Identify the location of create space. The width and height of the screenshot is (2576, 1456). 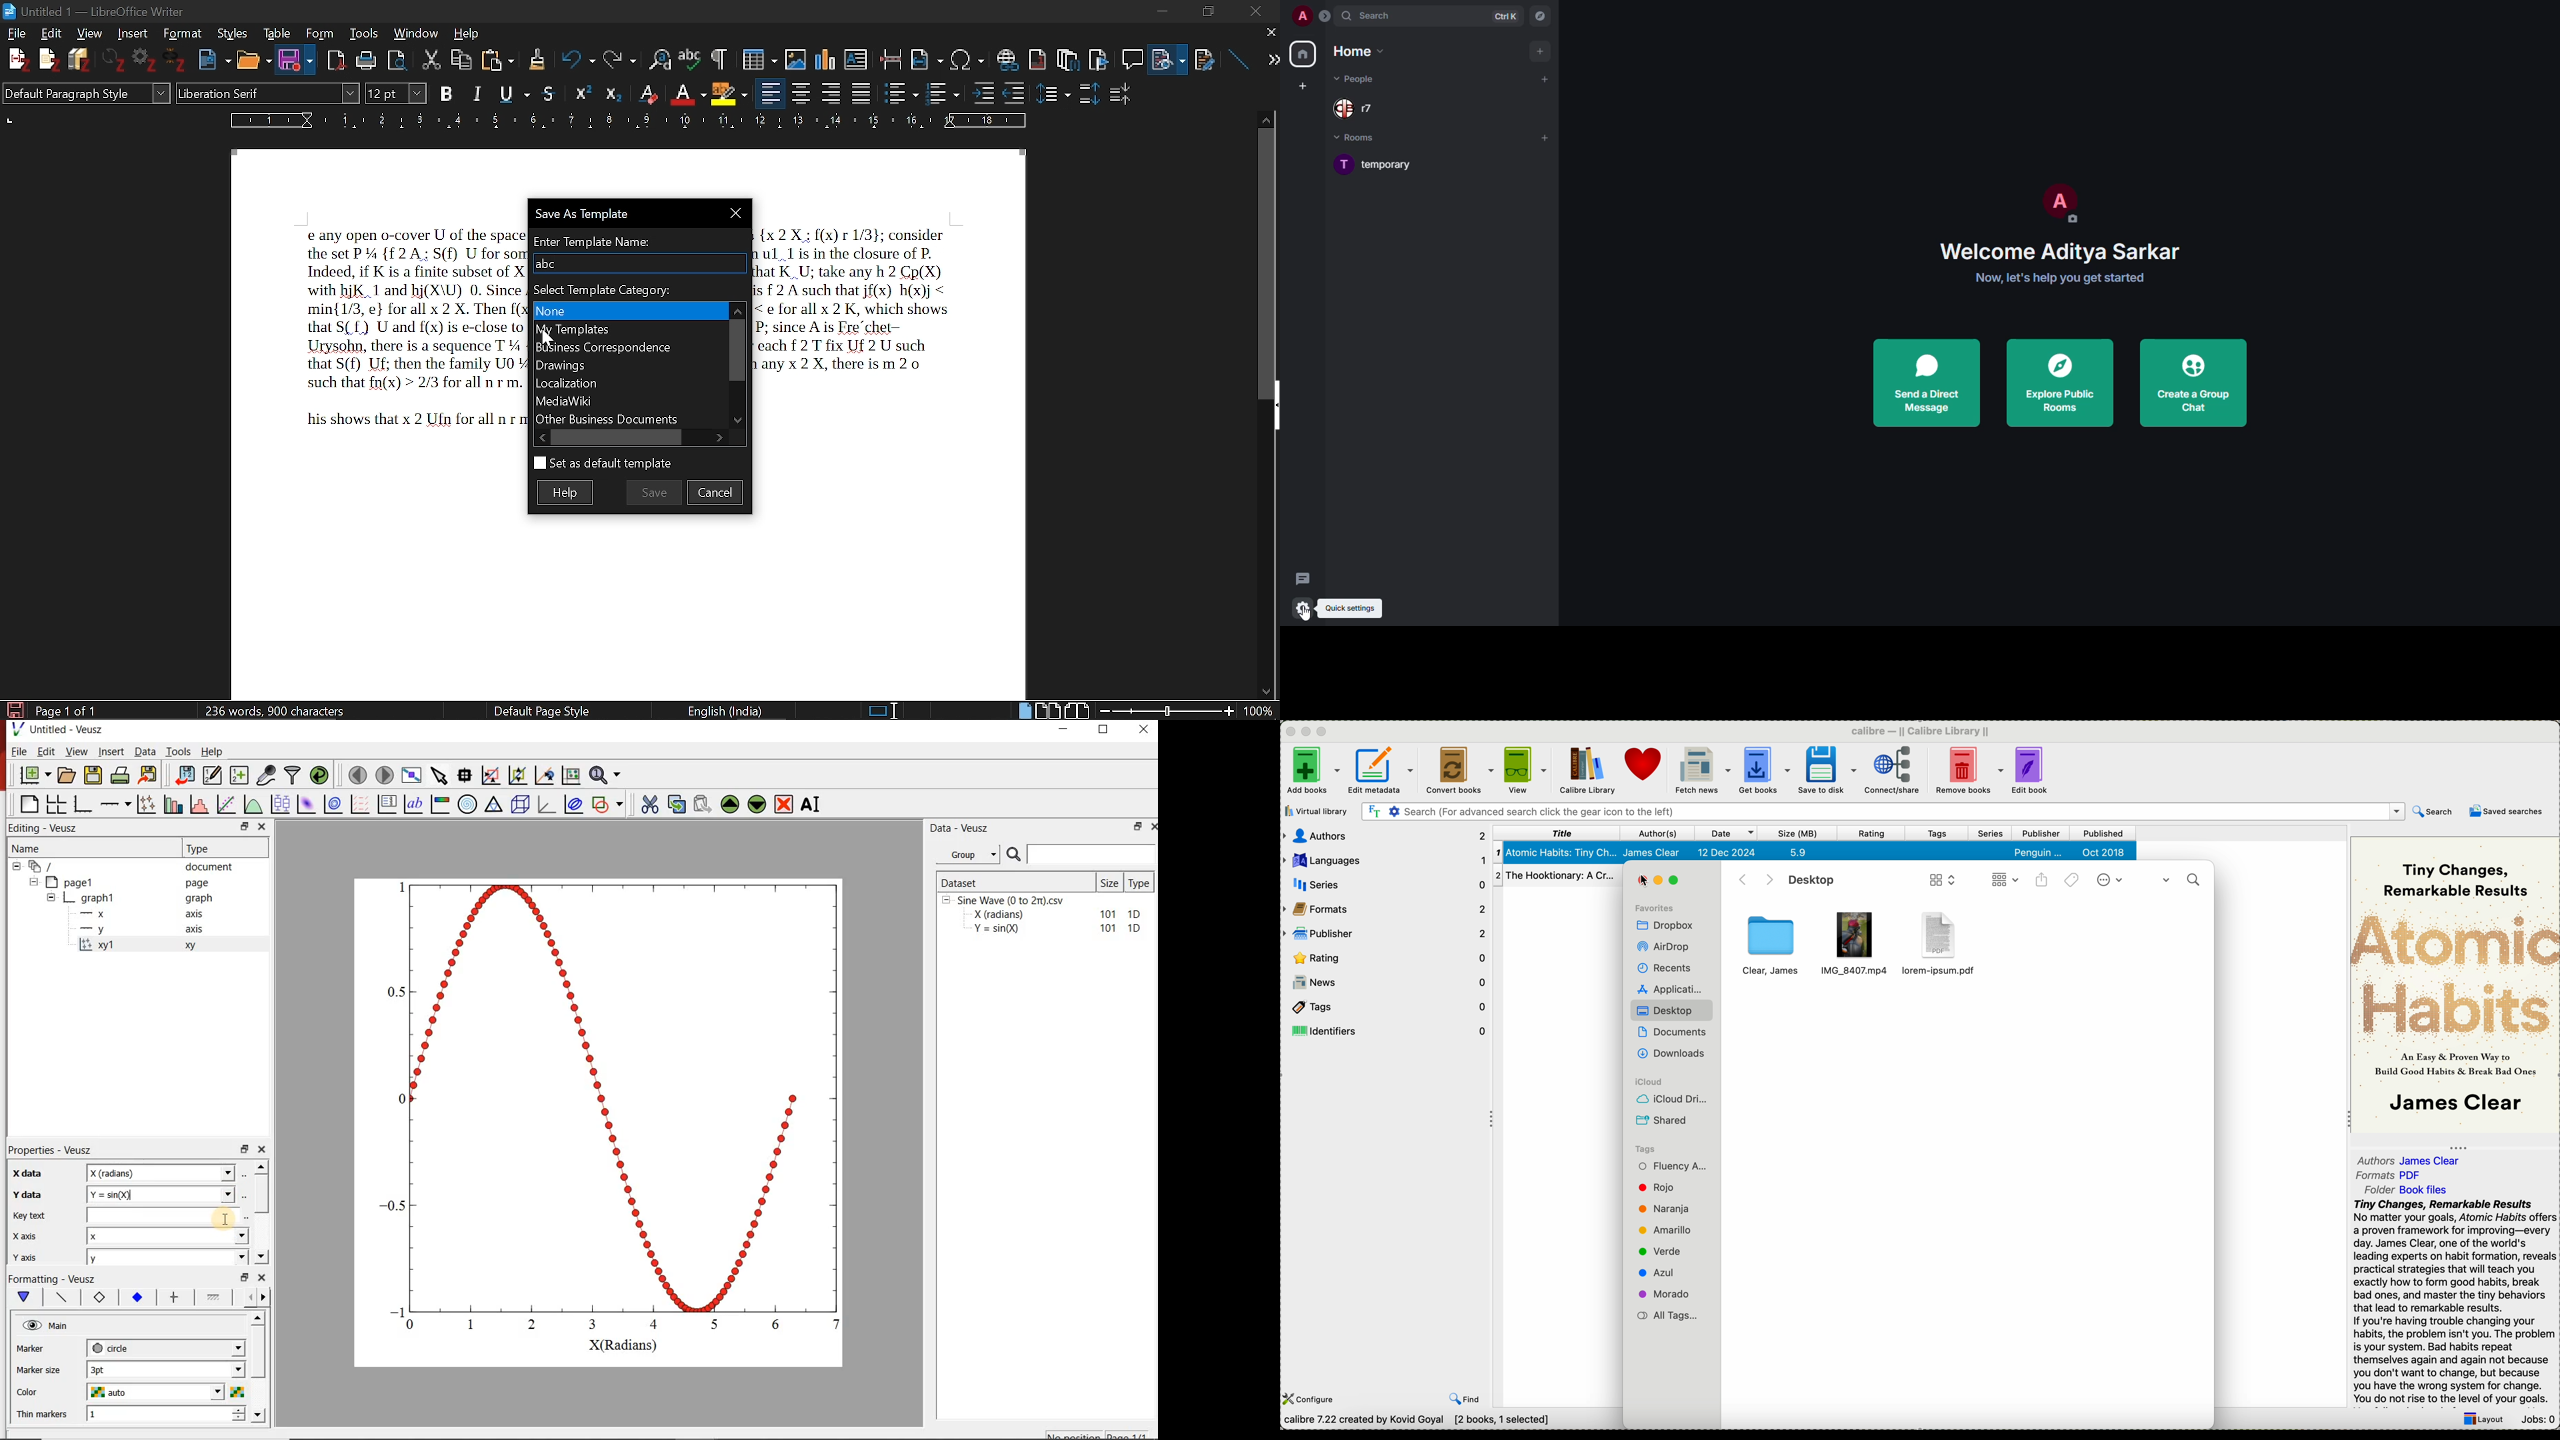
(1301, 86).